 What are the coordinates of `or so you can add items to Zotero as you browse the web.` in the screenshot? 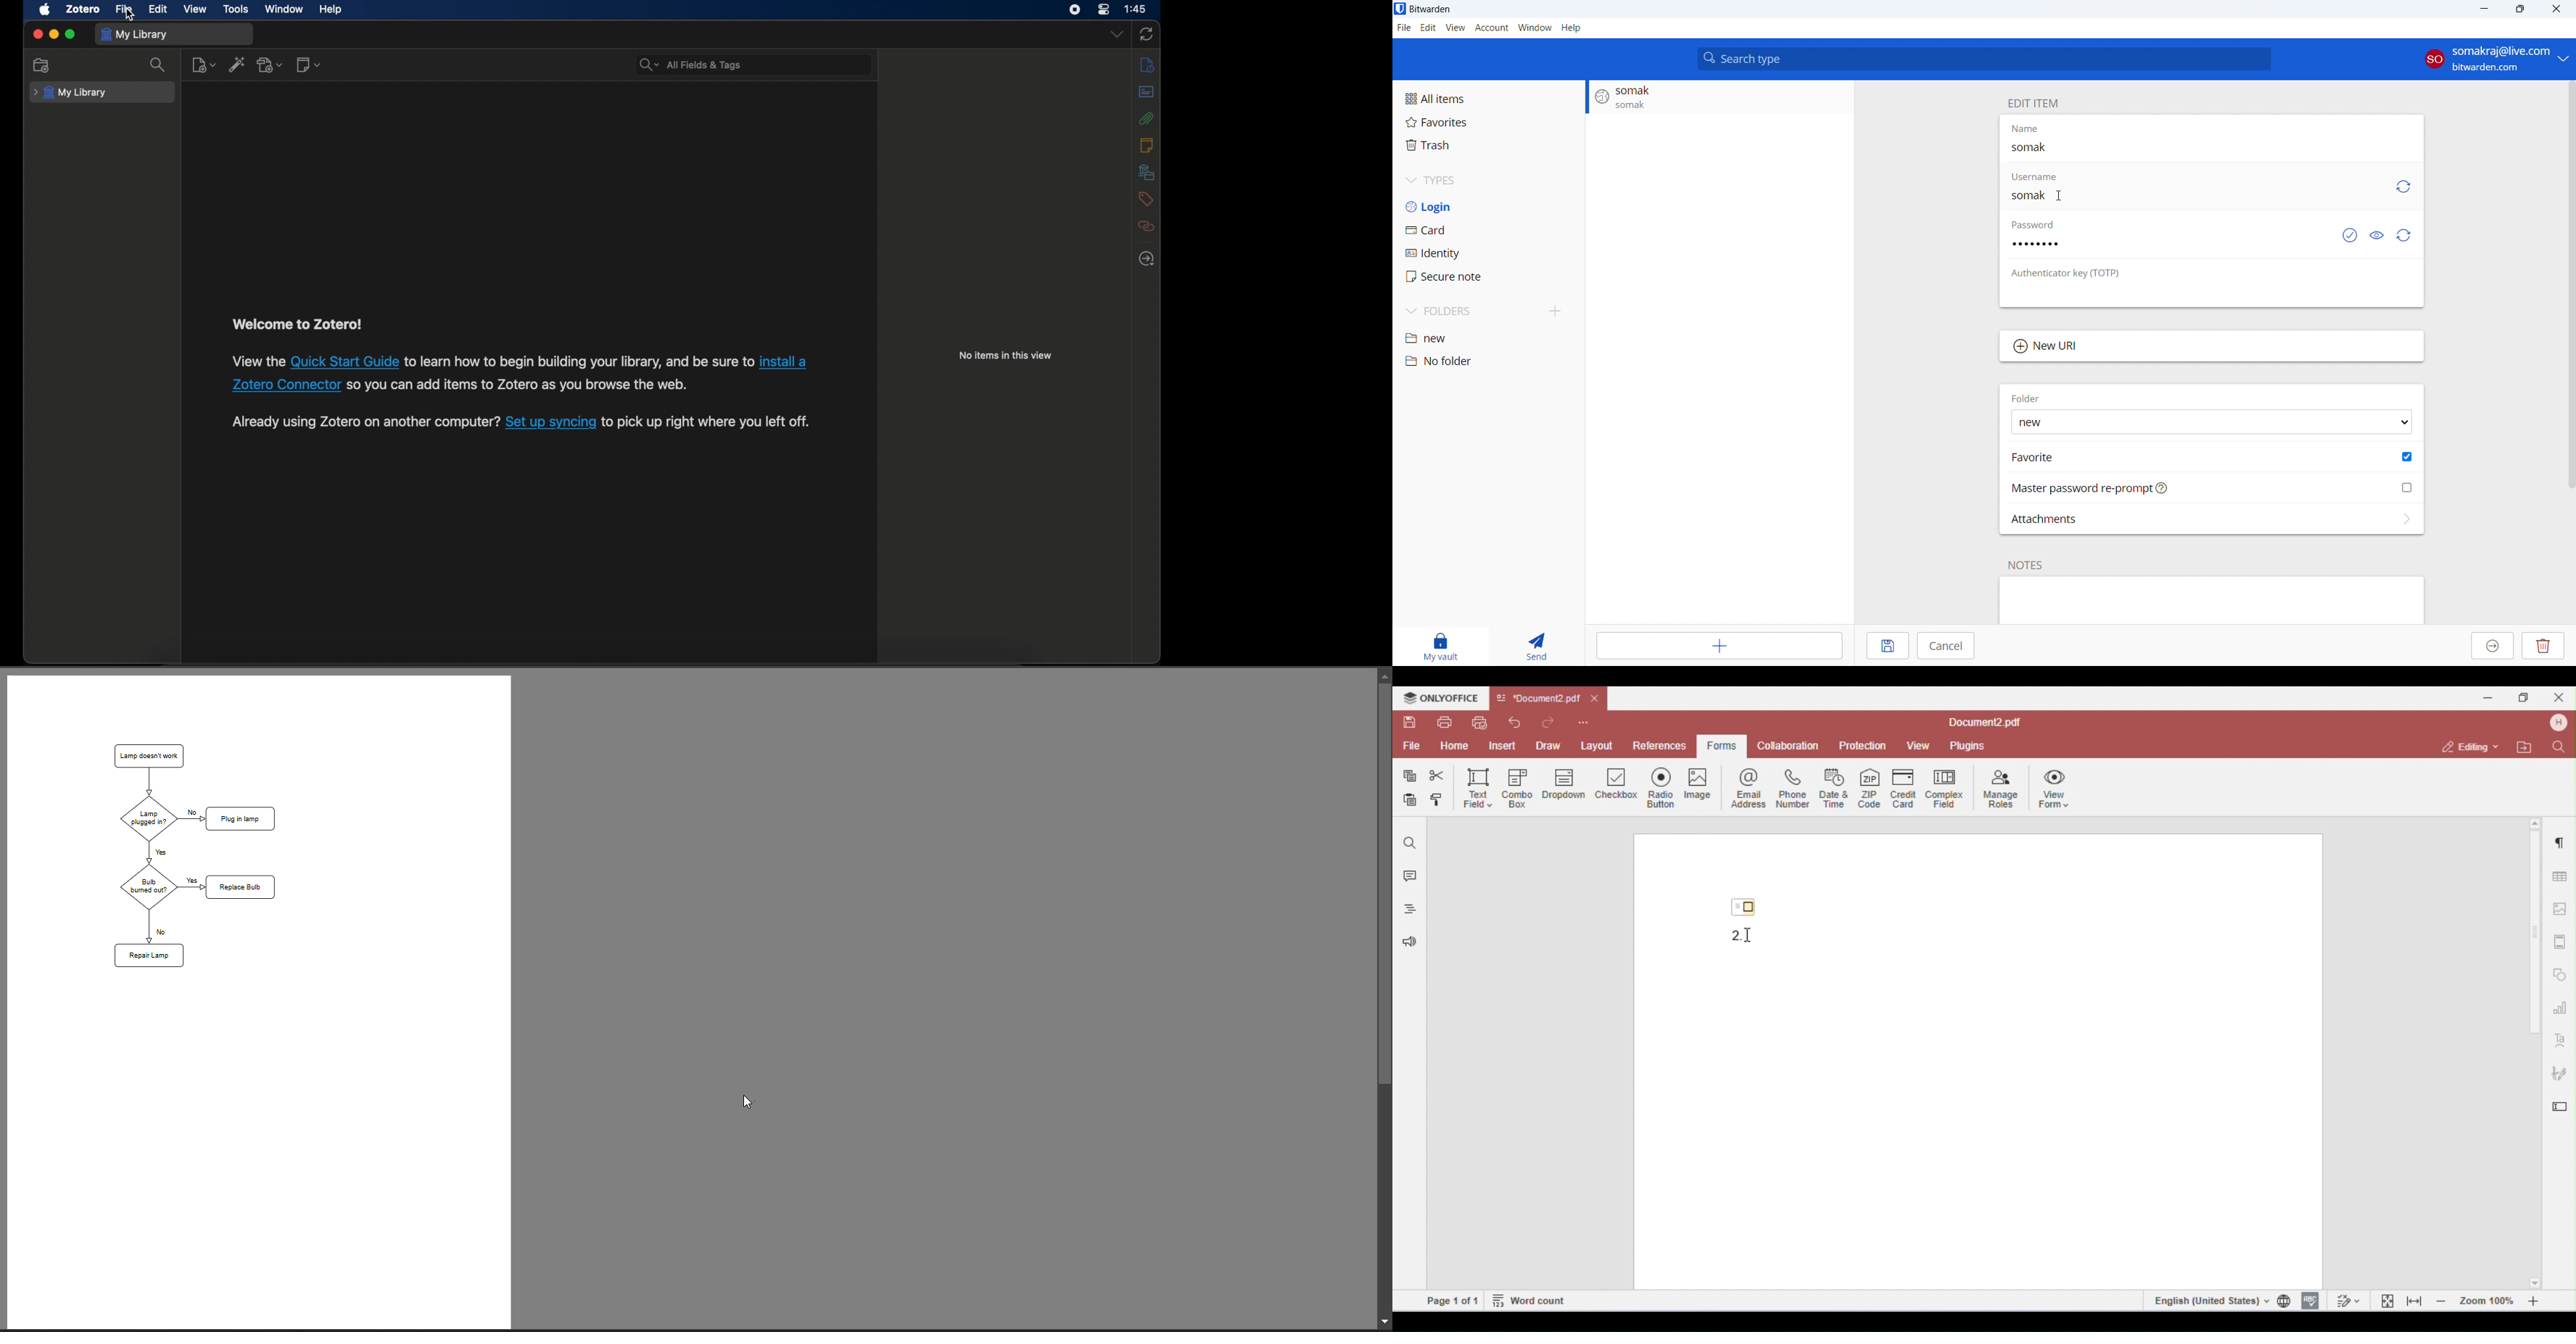 It's located at (519, 384).